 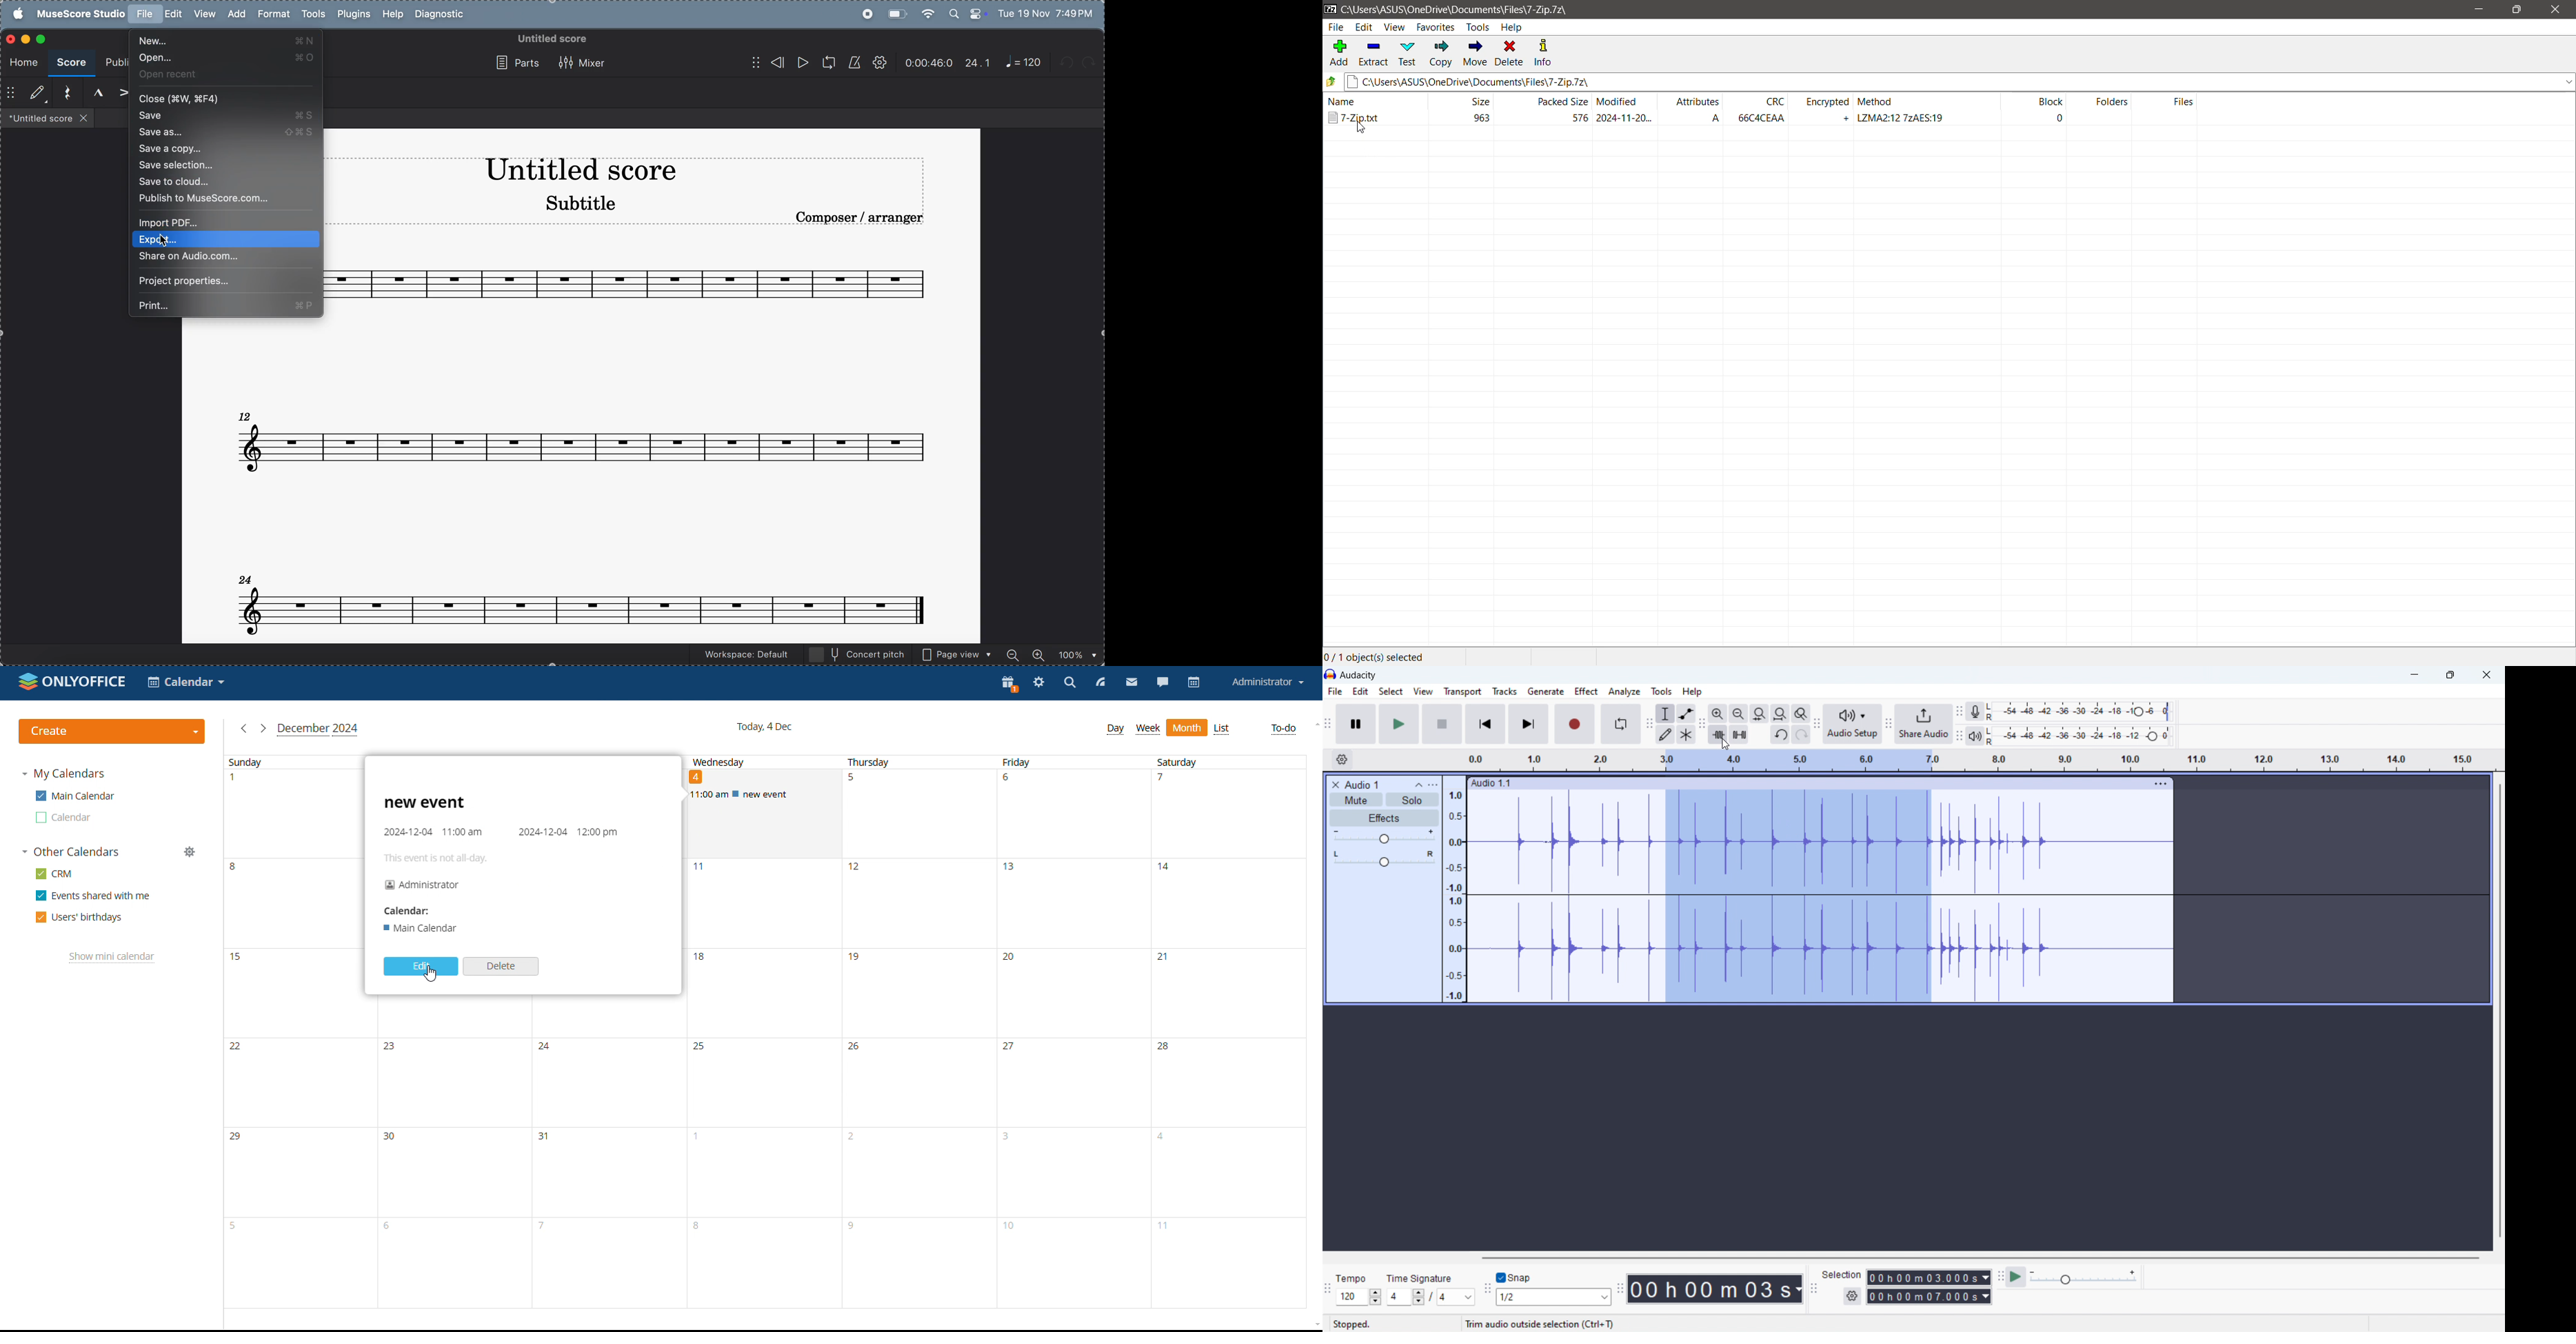 I want to click on selection toolbar, so click(x=1813, y=1288).